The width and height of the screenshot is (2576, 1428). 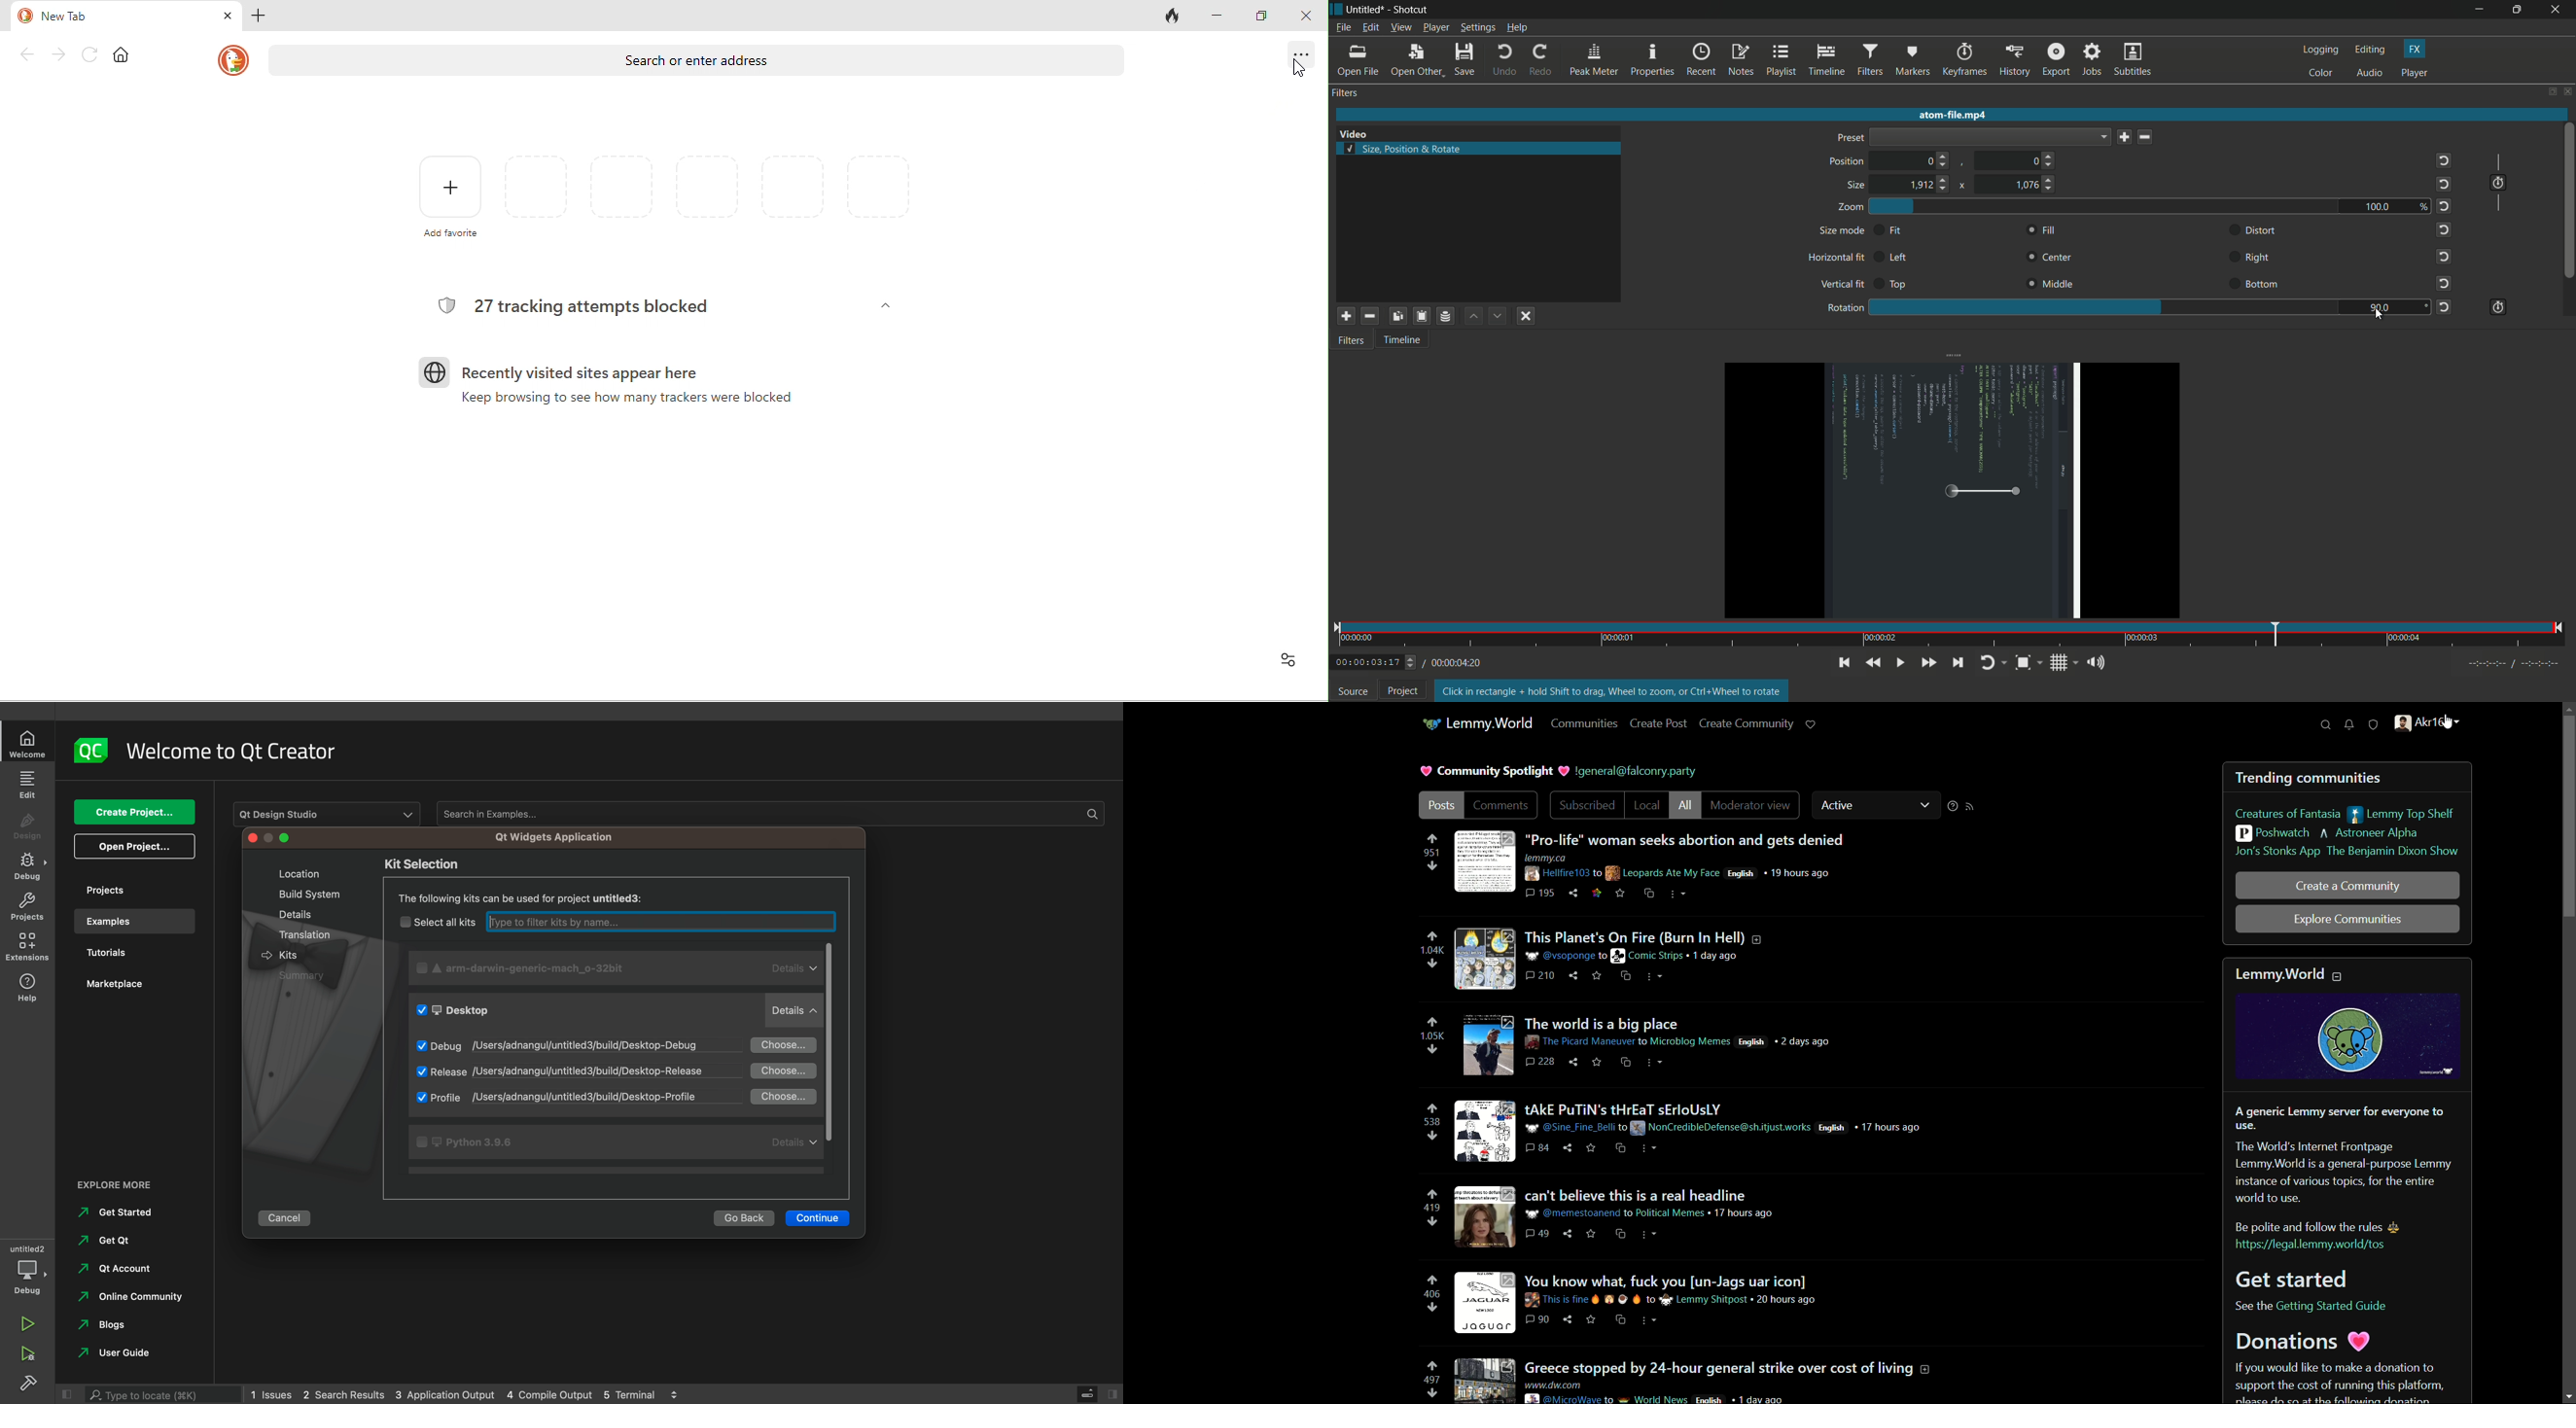 What do you see at coordinates (435, 372) in the screenshot?
I see `browser logo` at bounding box center [435, 372].